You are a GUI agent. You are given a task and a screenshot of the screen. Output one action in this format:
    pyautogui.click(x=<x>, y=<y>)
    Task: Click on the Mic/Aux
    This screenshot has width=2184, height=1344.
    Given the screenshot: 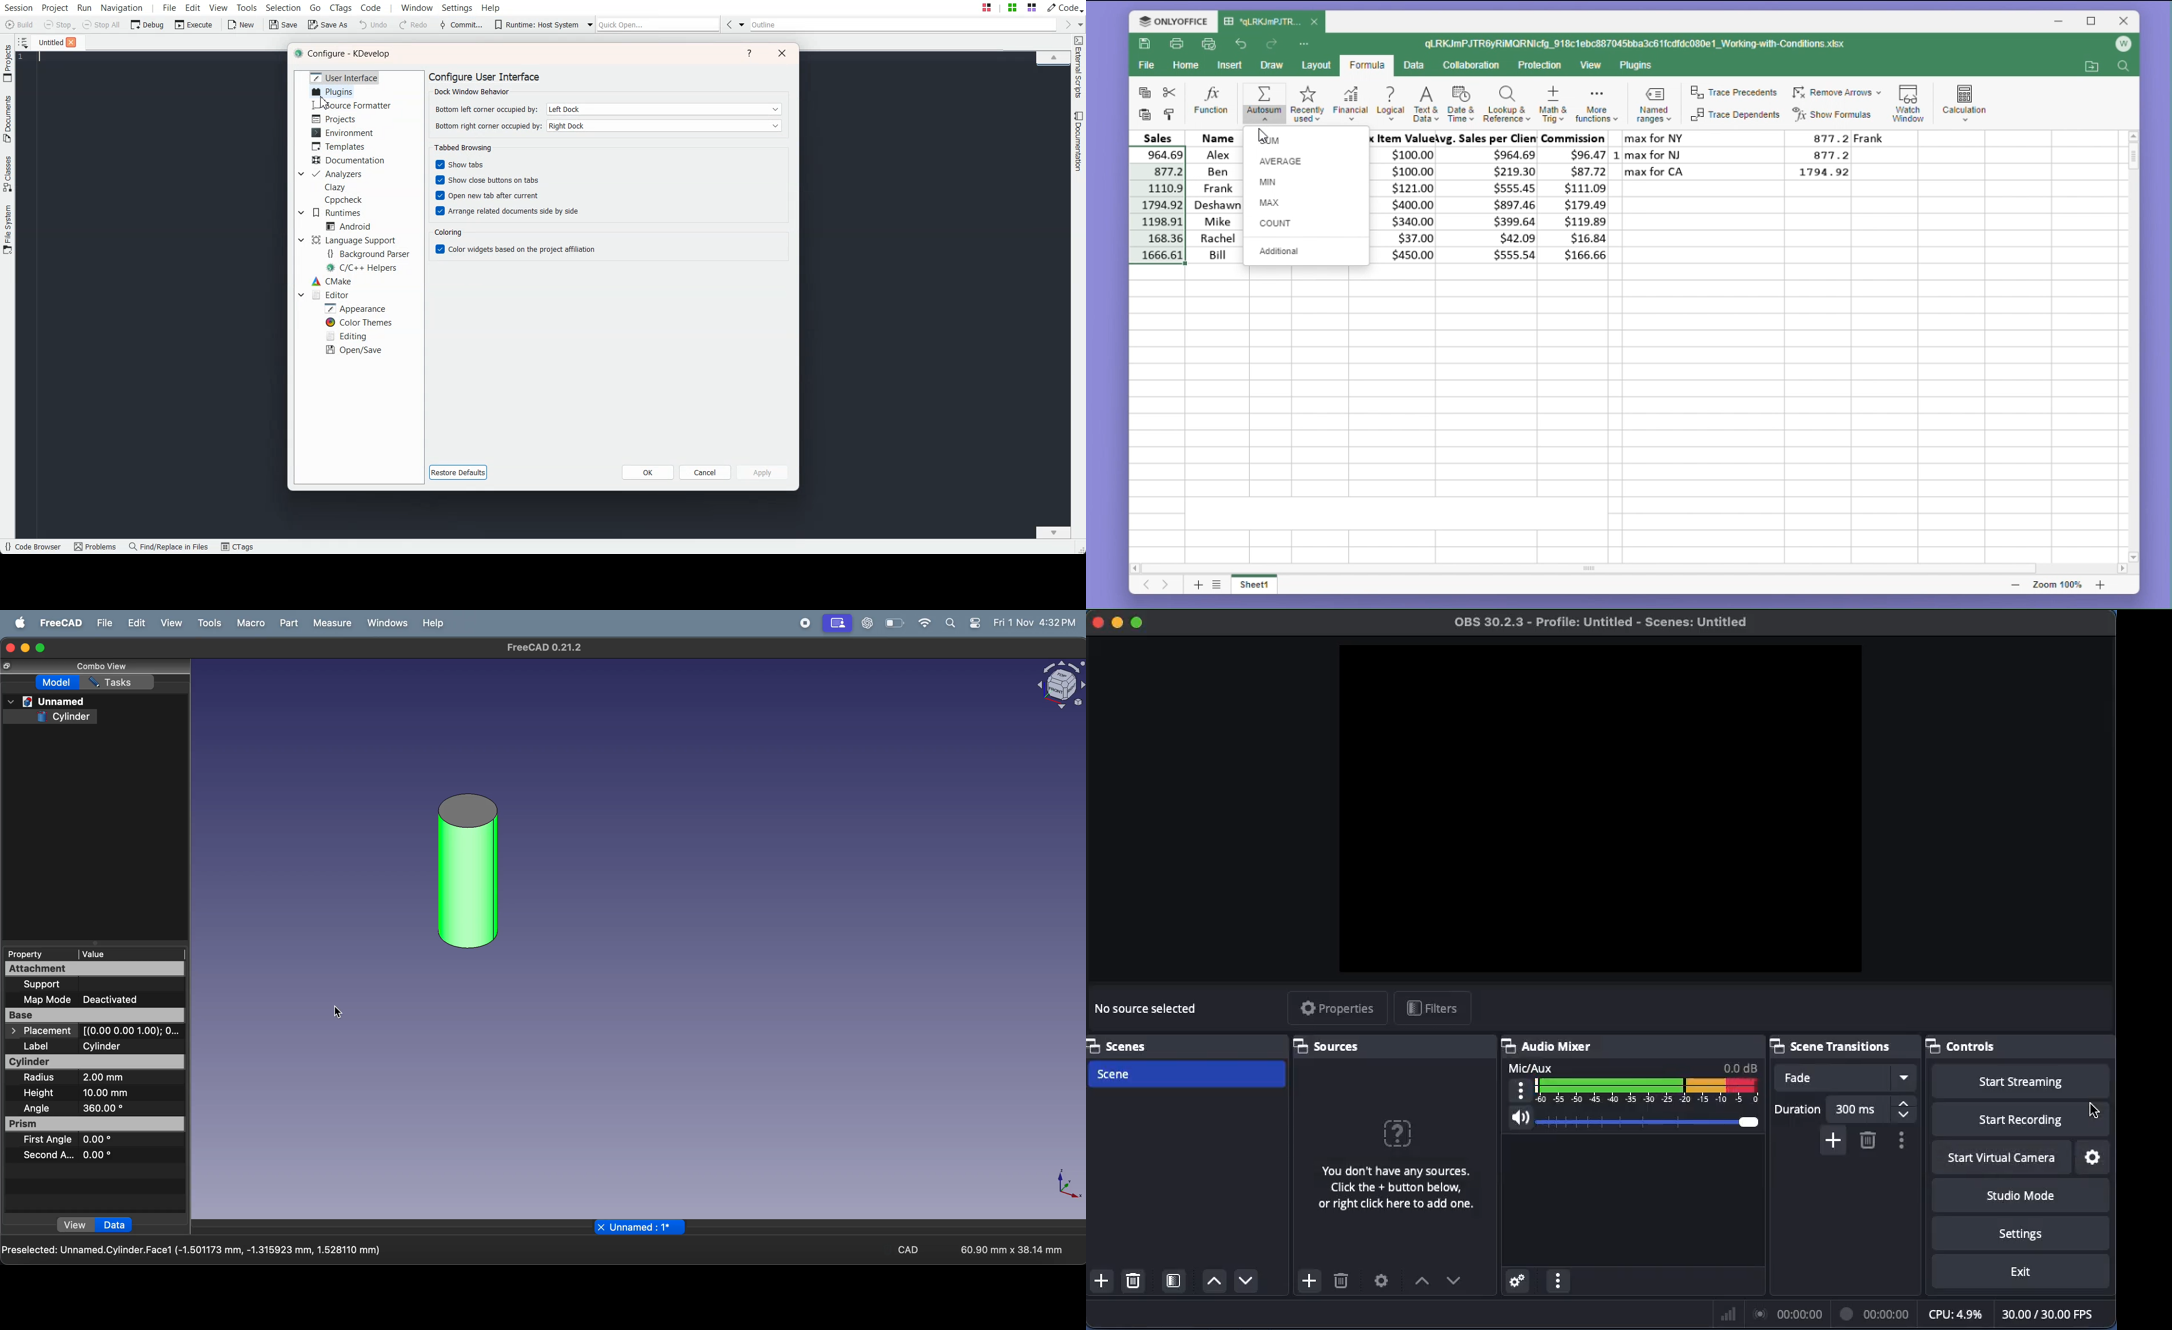 What is the action you would take?
    pyautogui.click(x=1651, y=1092)
    